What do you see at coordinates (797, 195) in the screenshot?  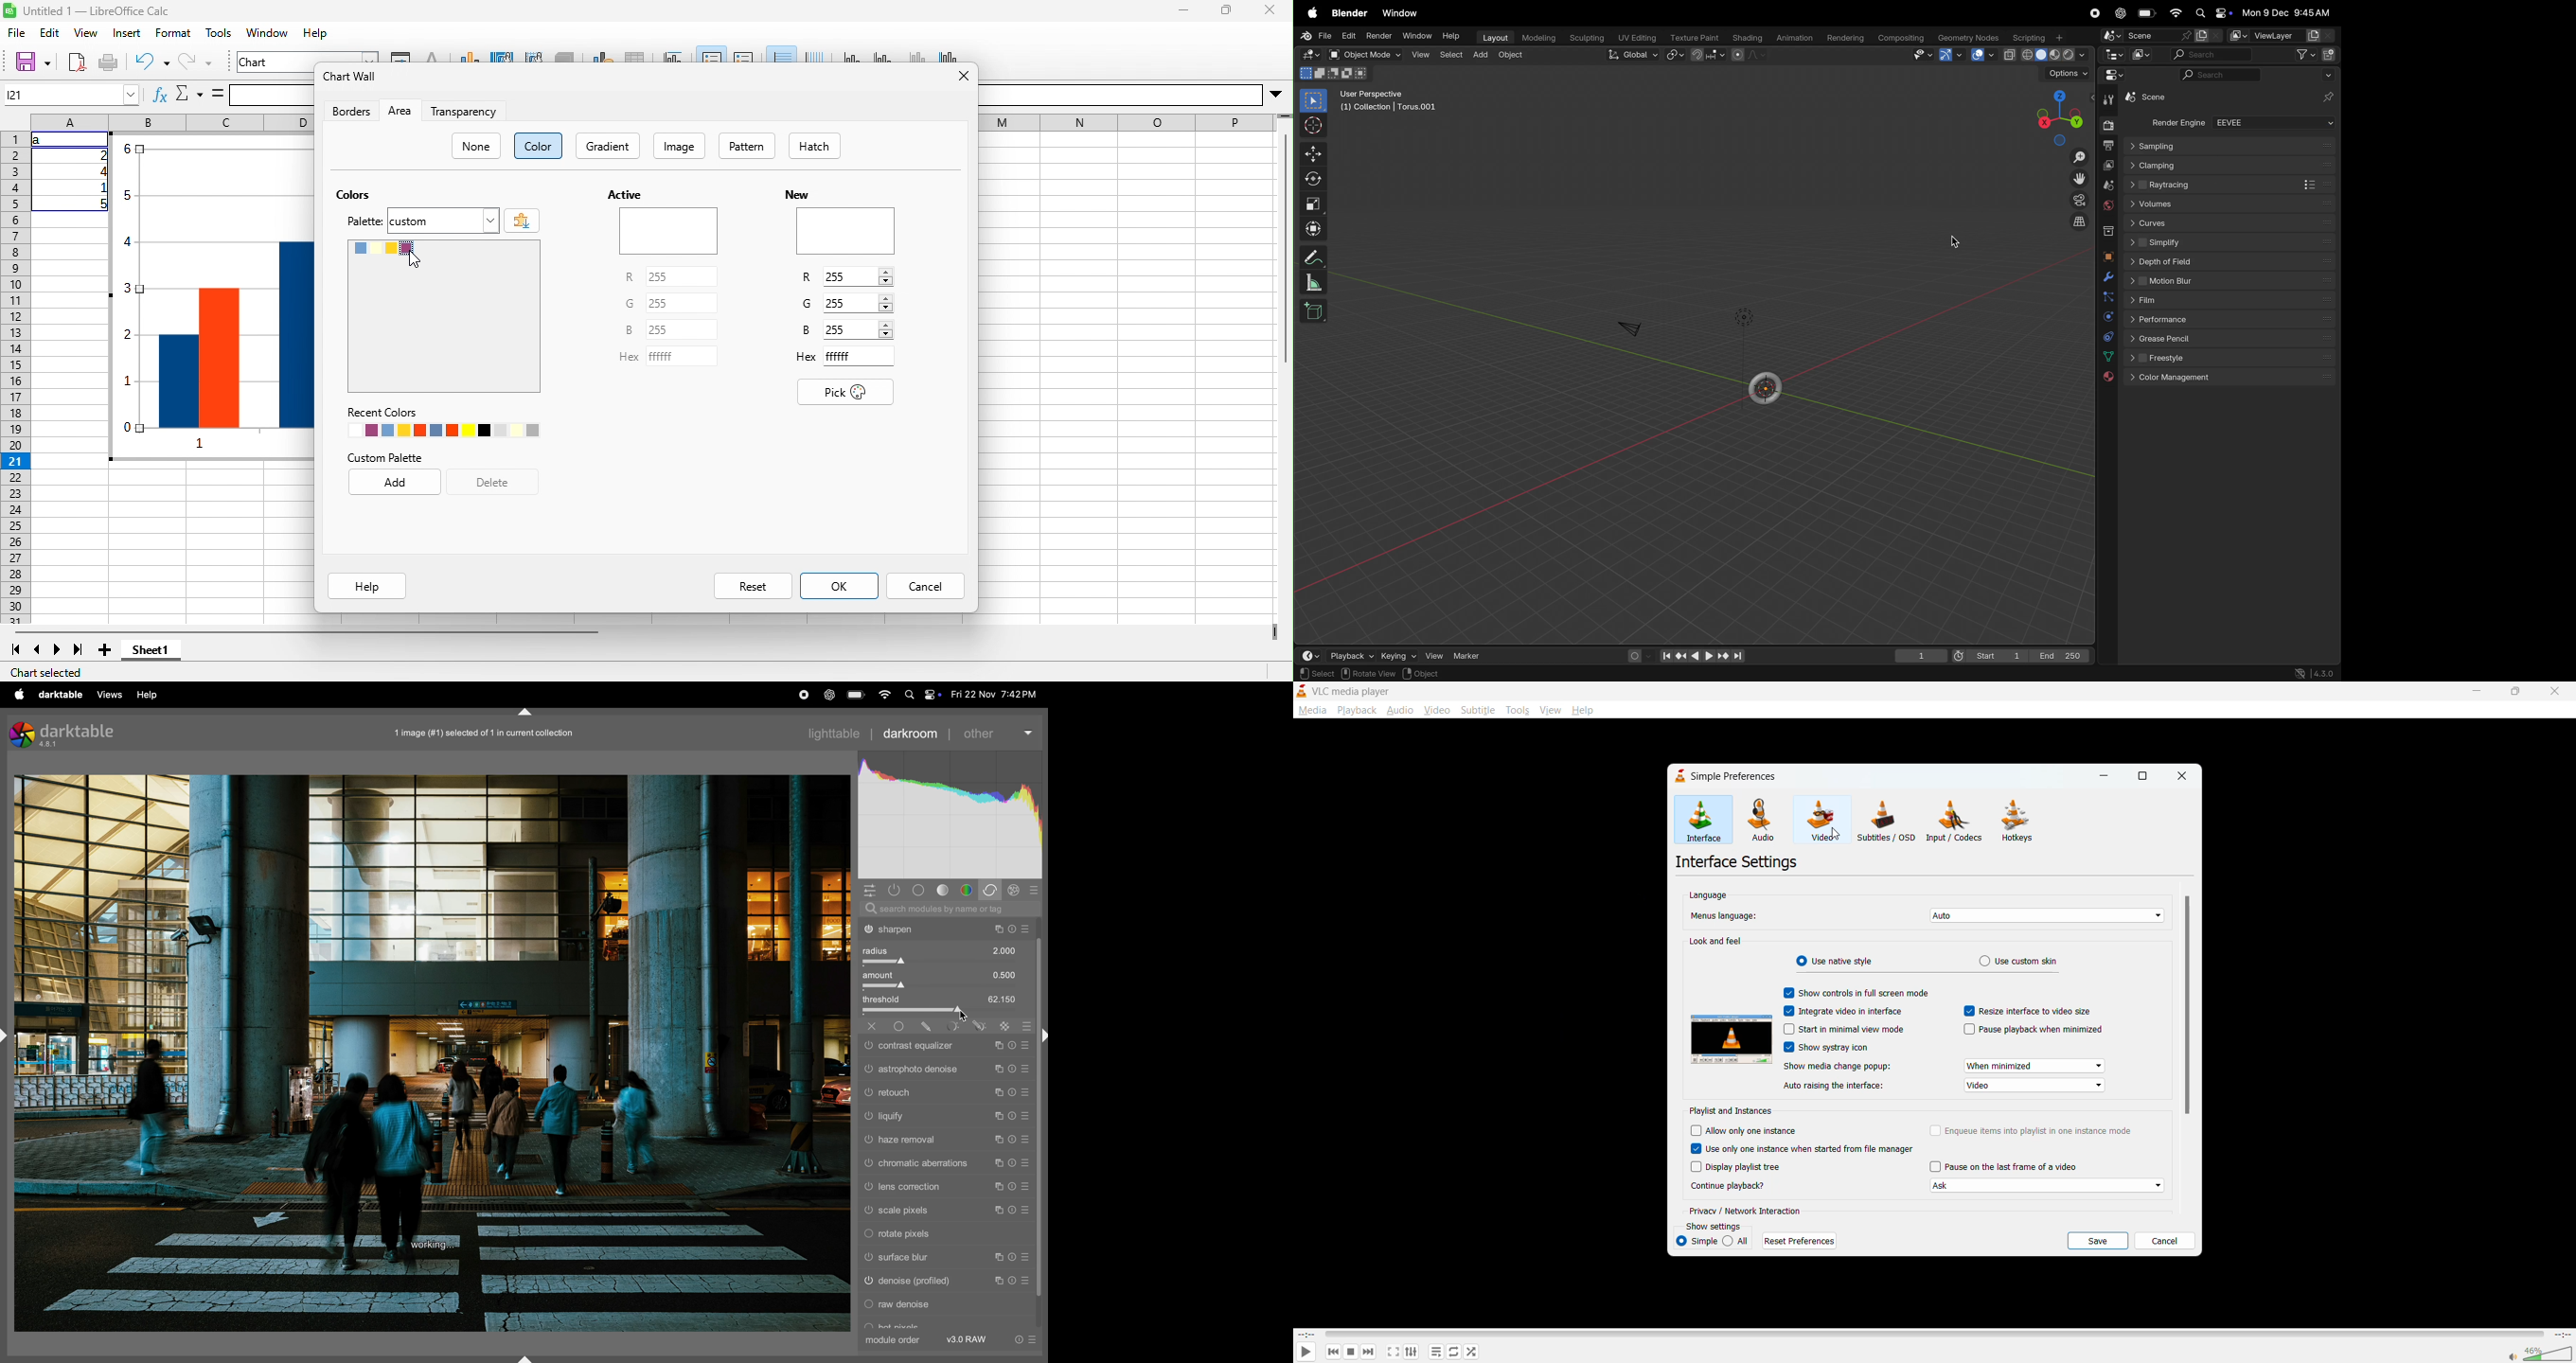 I see `New` at bounding box center [797, 195].